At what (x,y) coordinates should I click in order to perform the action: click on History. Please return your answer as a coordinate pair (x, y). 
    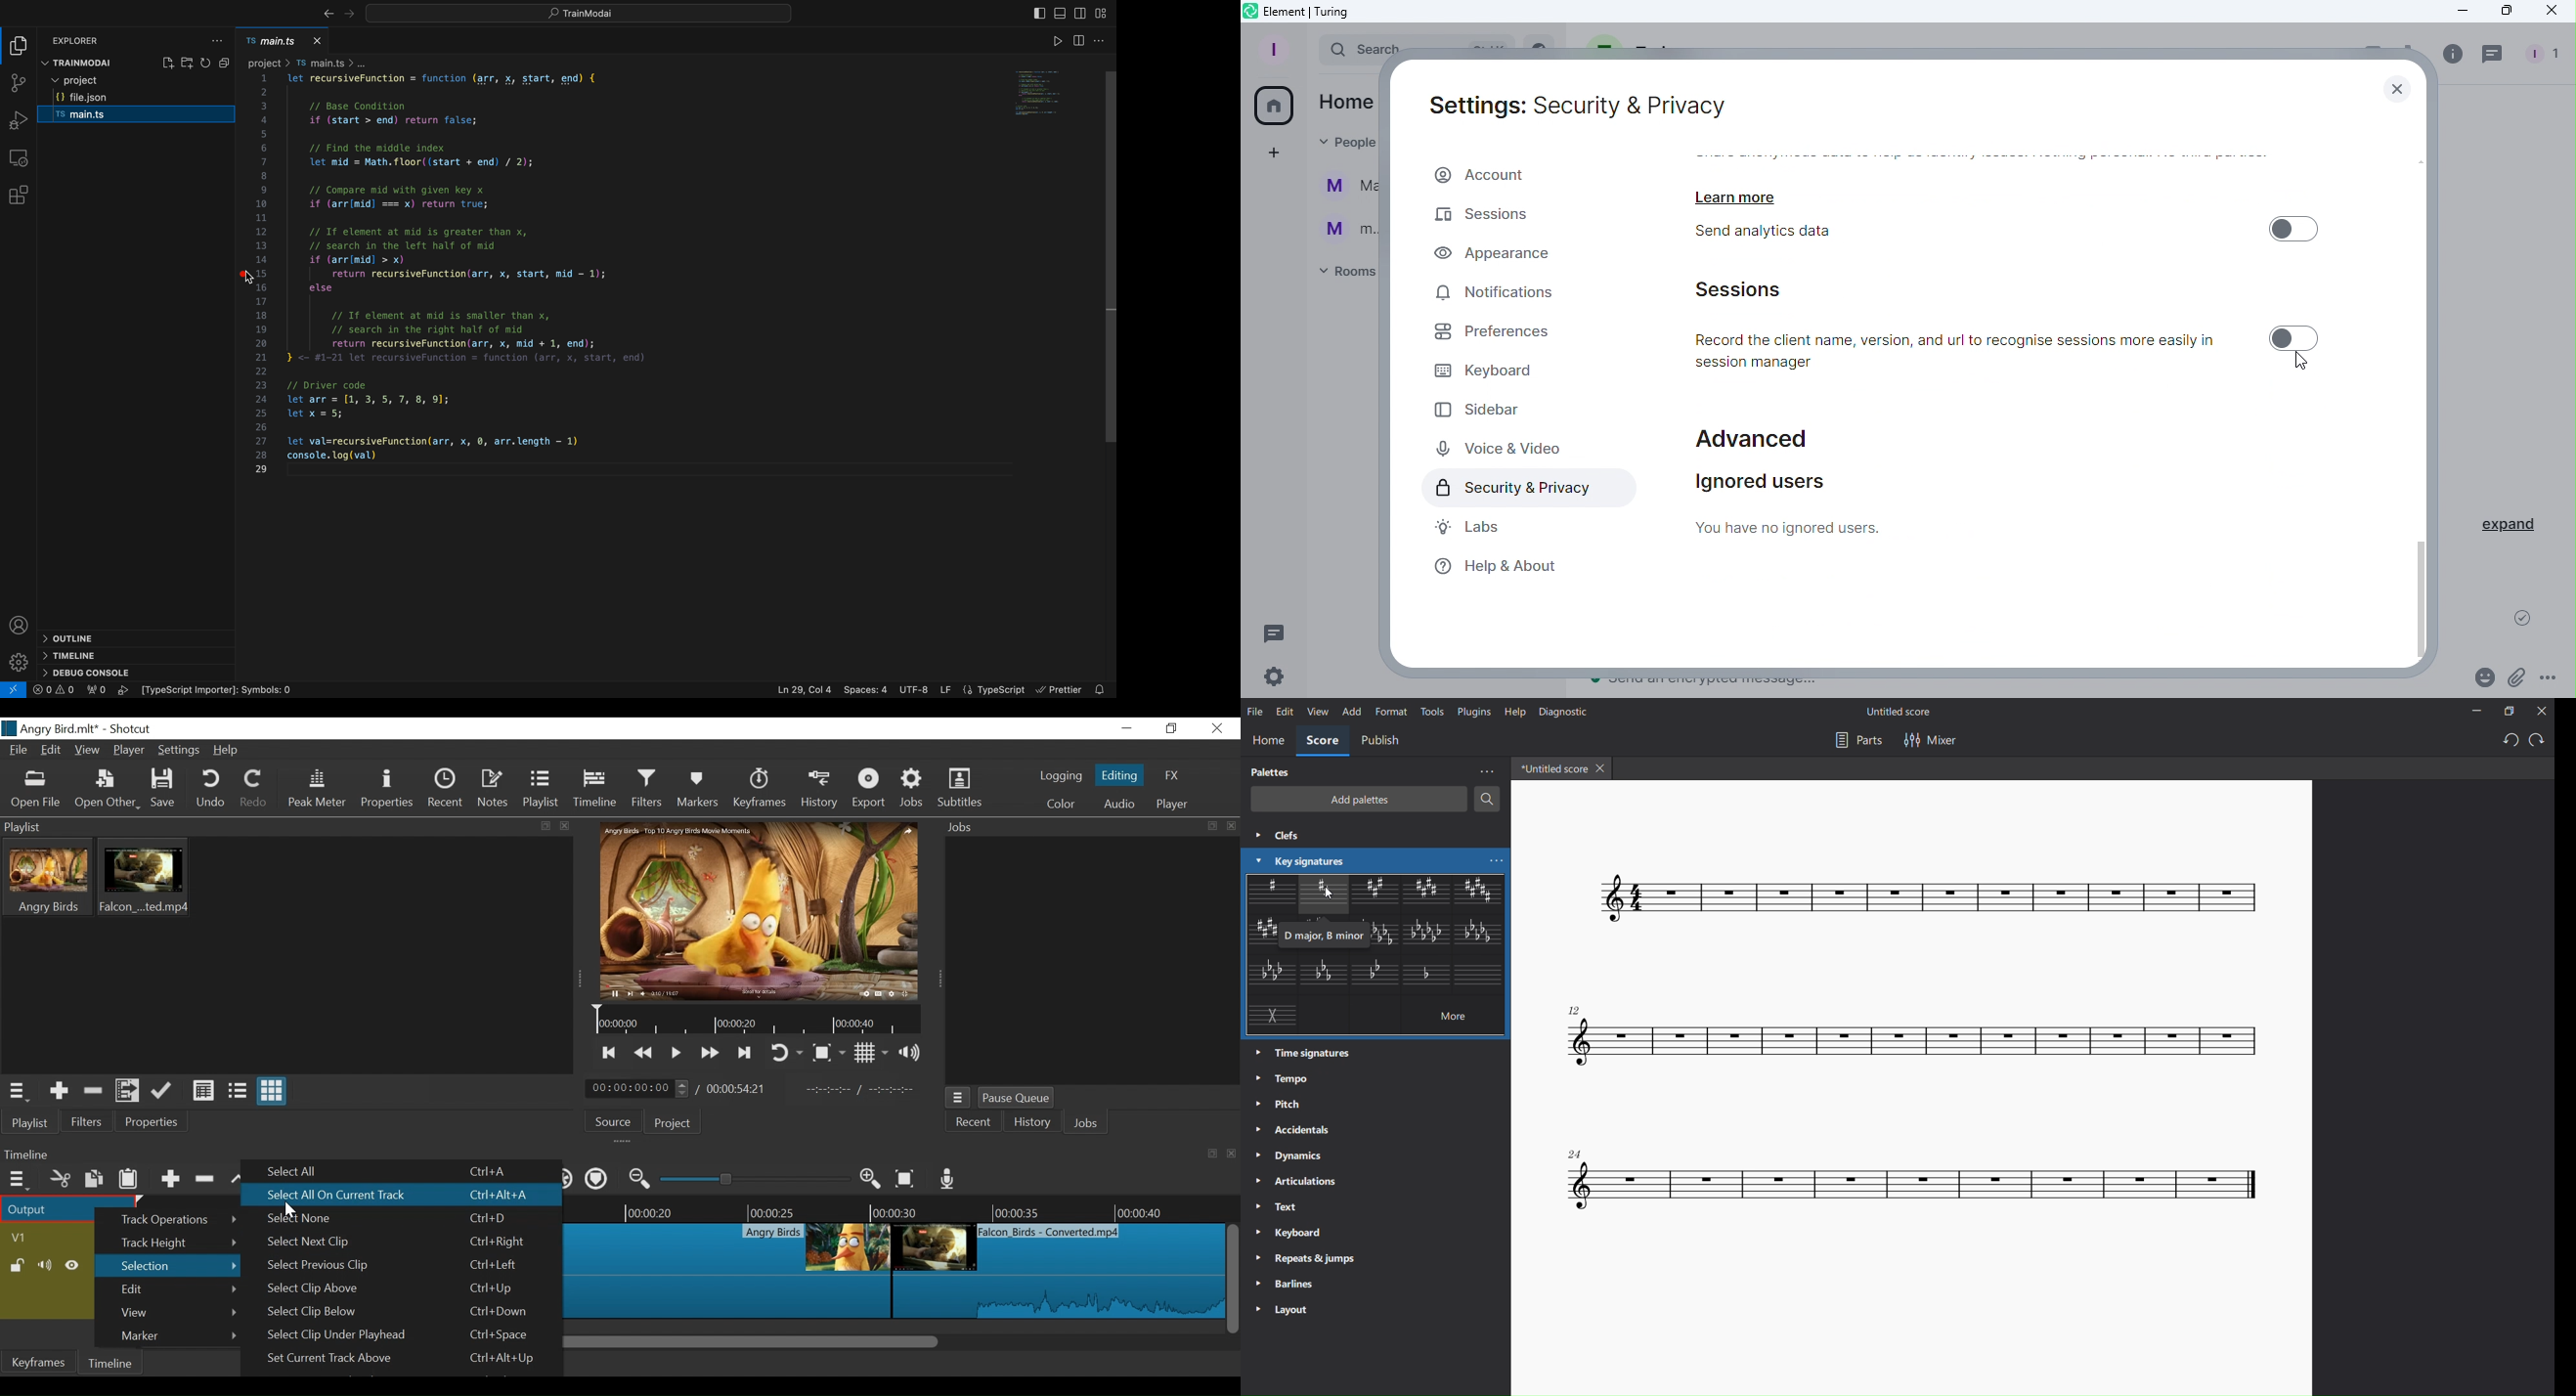
    Looking at the image, I should click on (820, 789).